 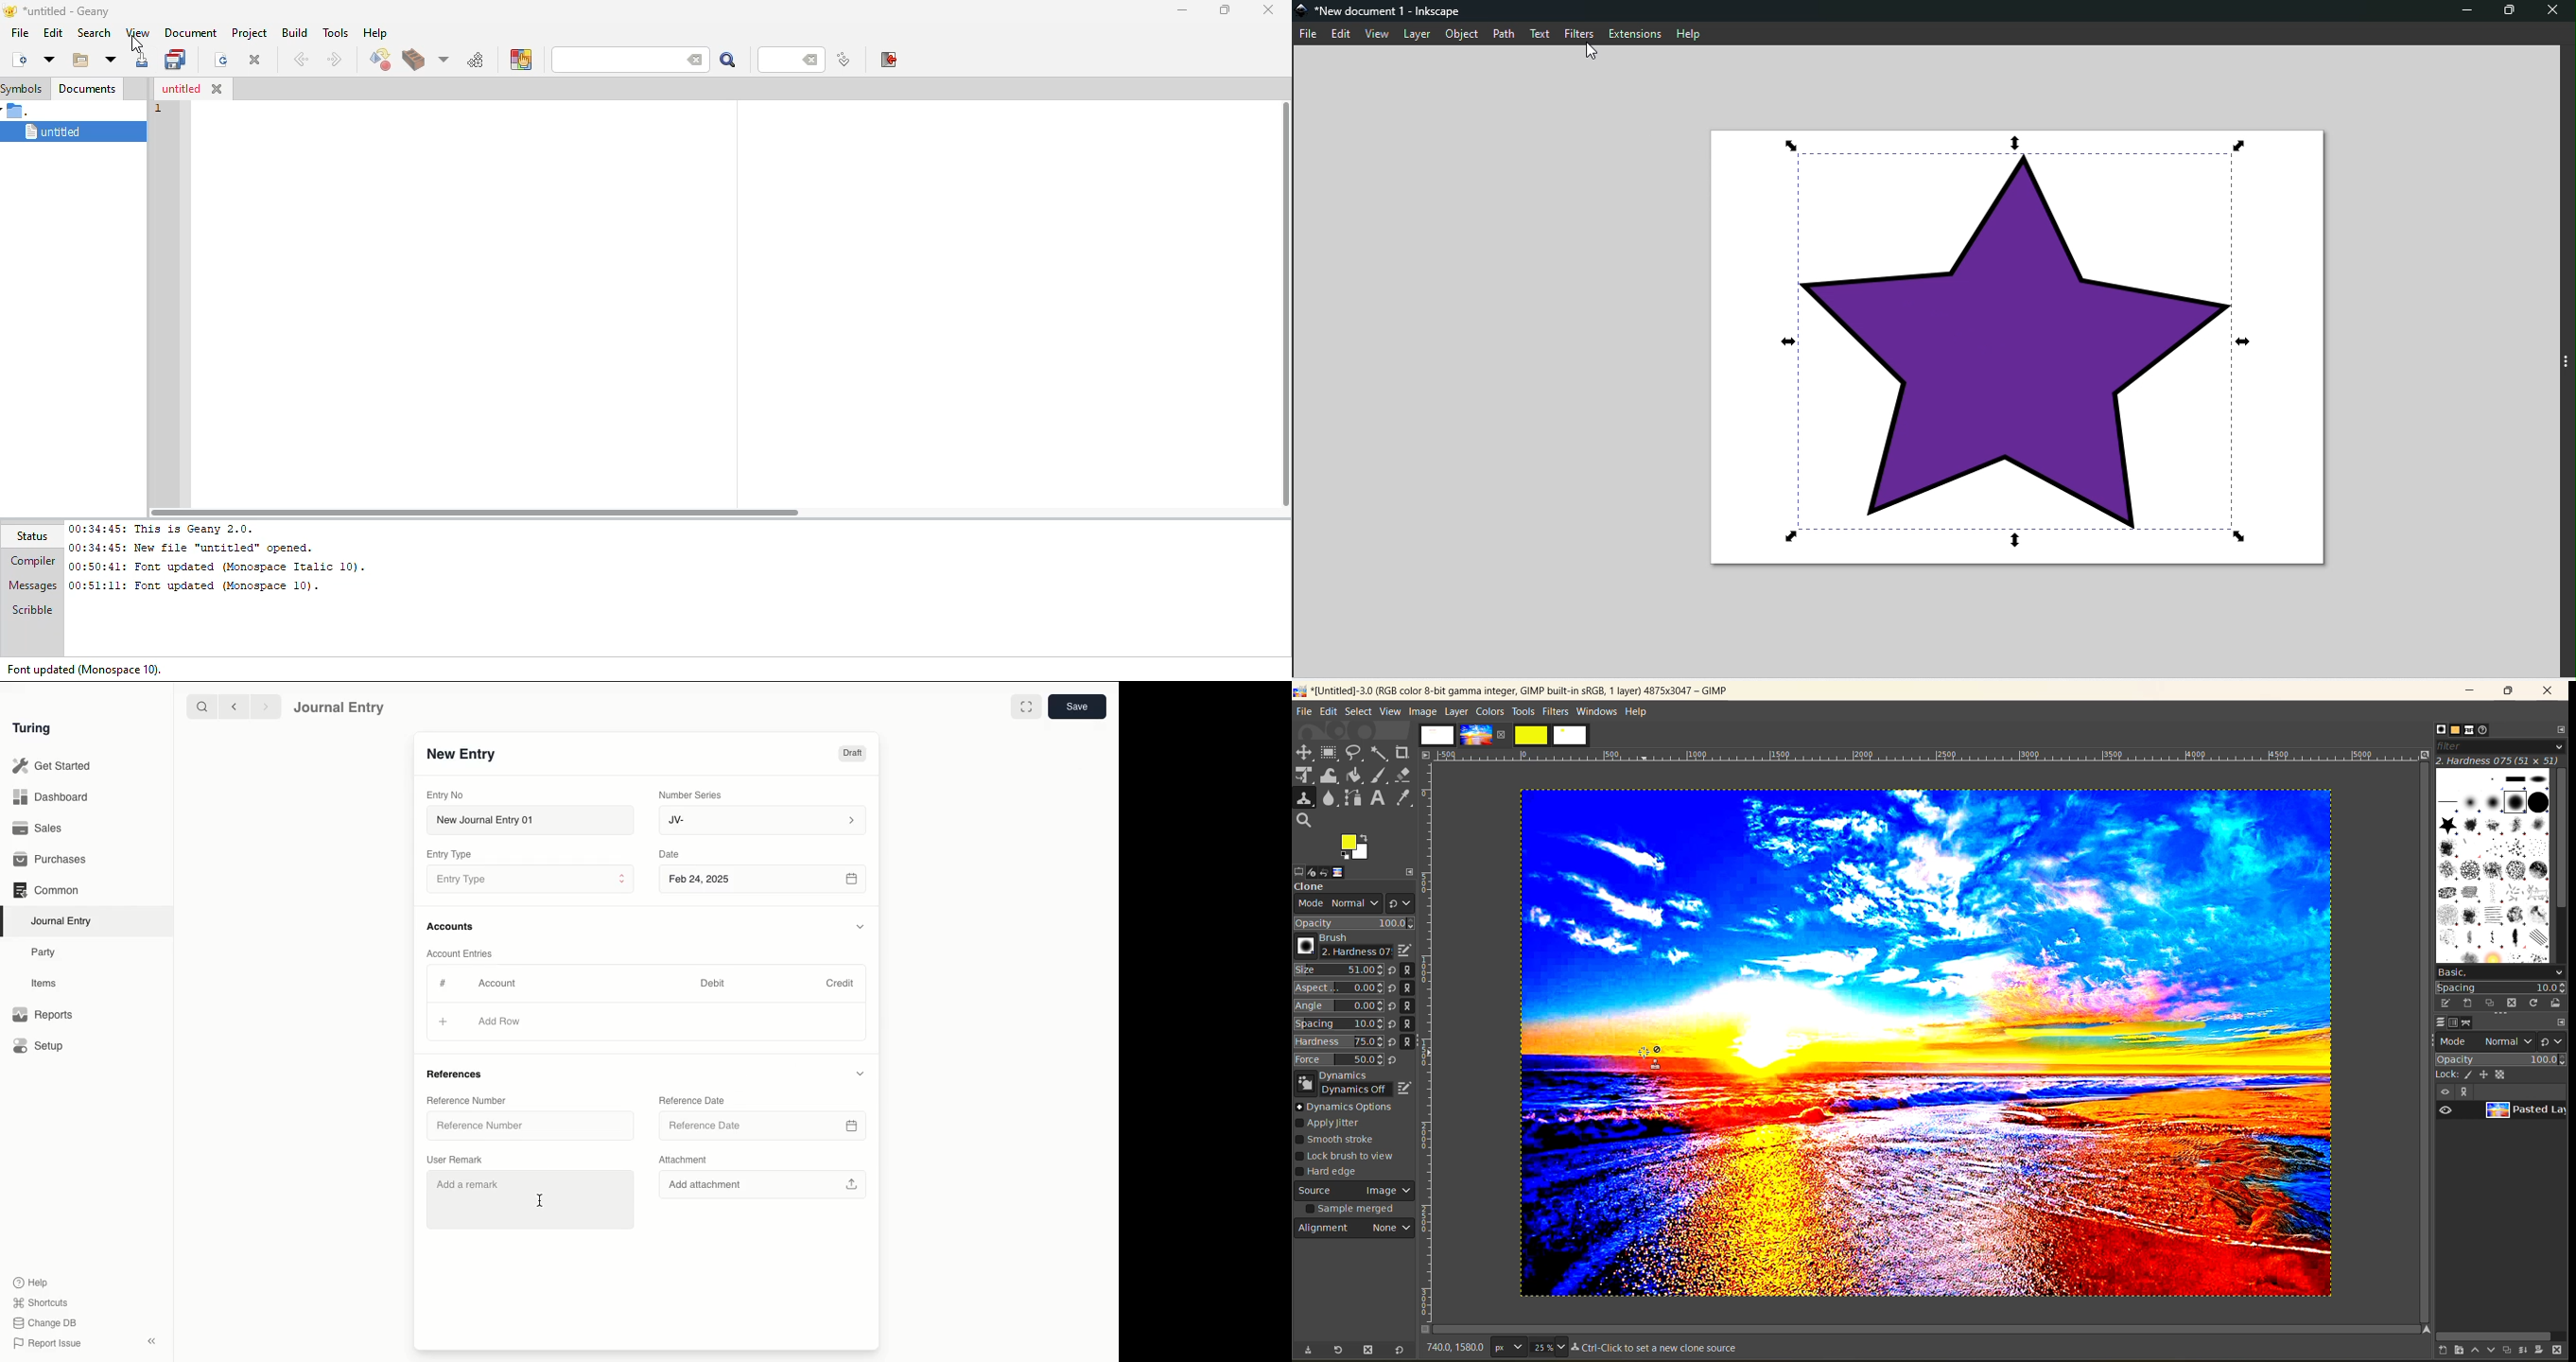 What do you see at coordinates (267, 706) in the screenshot?
I see `Forward` at bounding box center [267, 706].